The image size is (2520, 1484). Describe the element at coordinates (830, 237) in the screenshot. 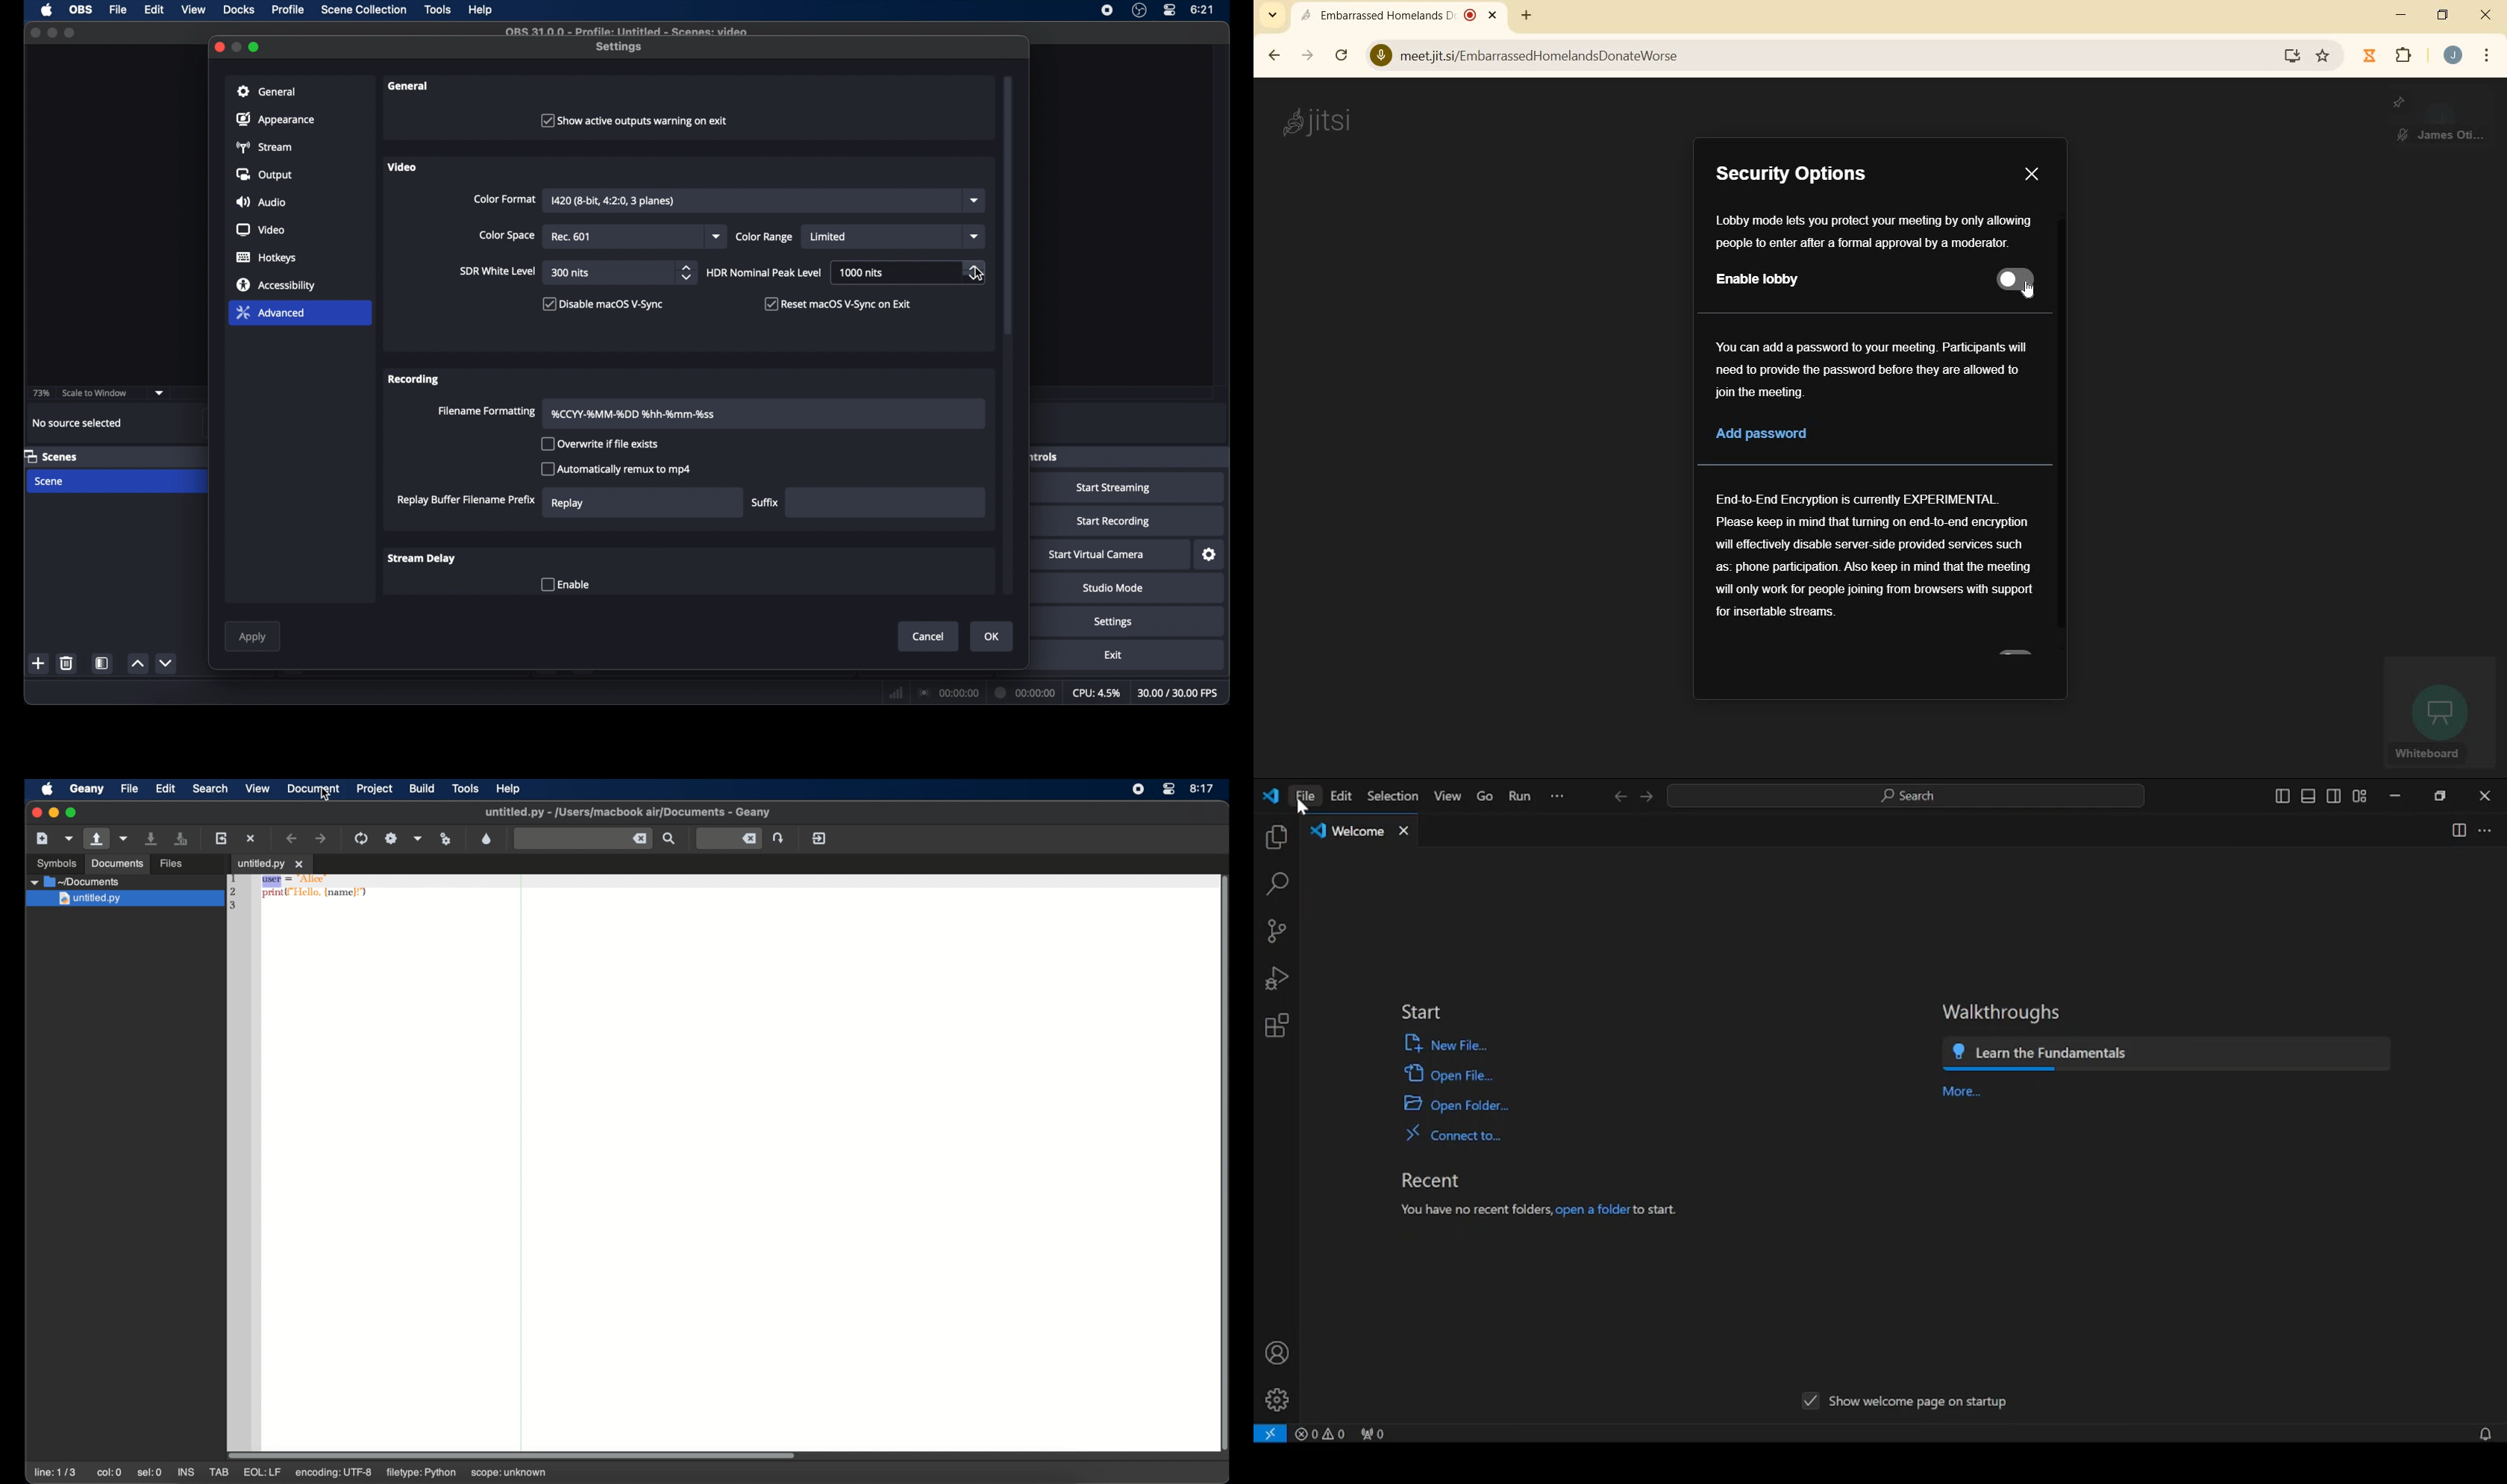

I see `limited` at that location.